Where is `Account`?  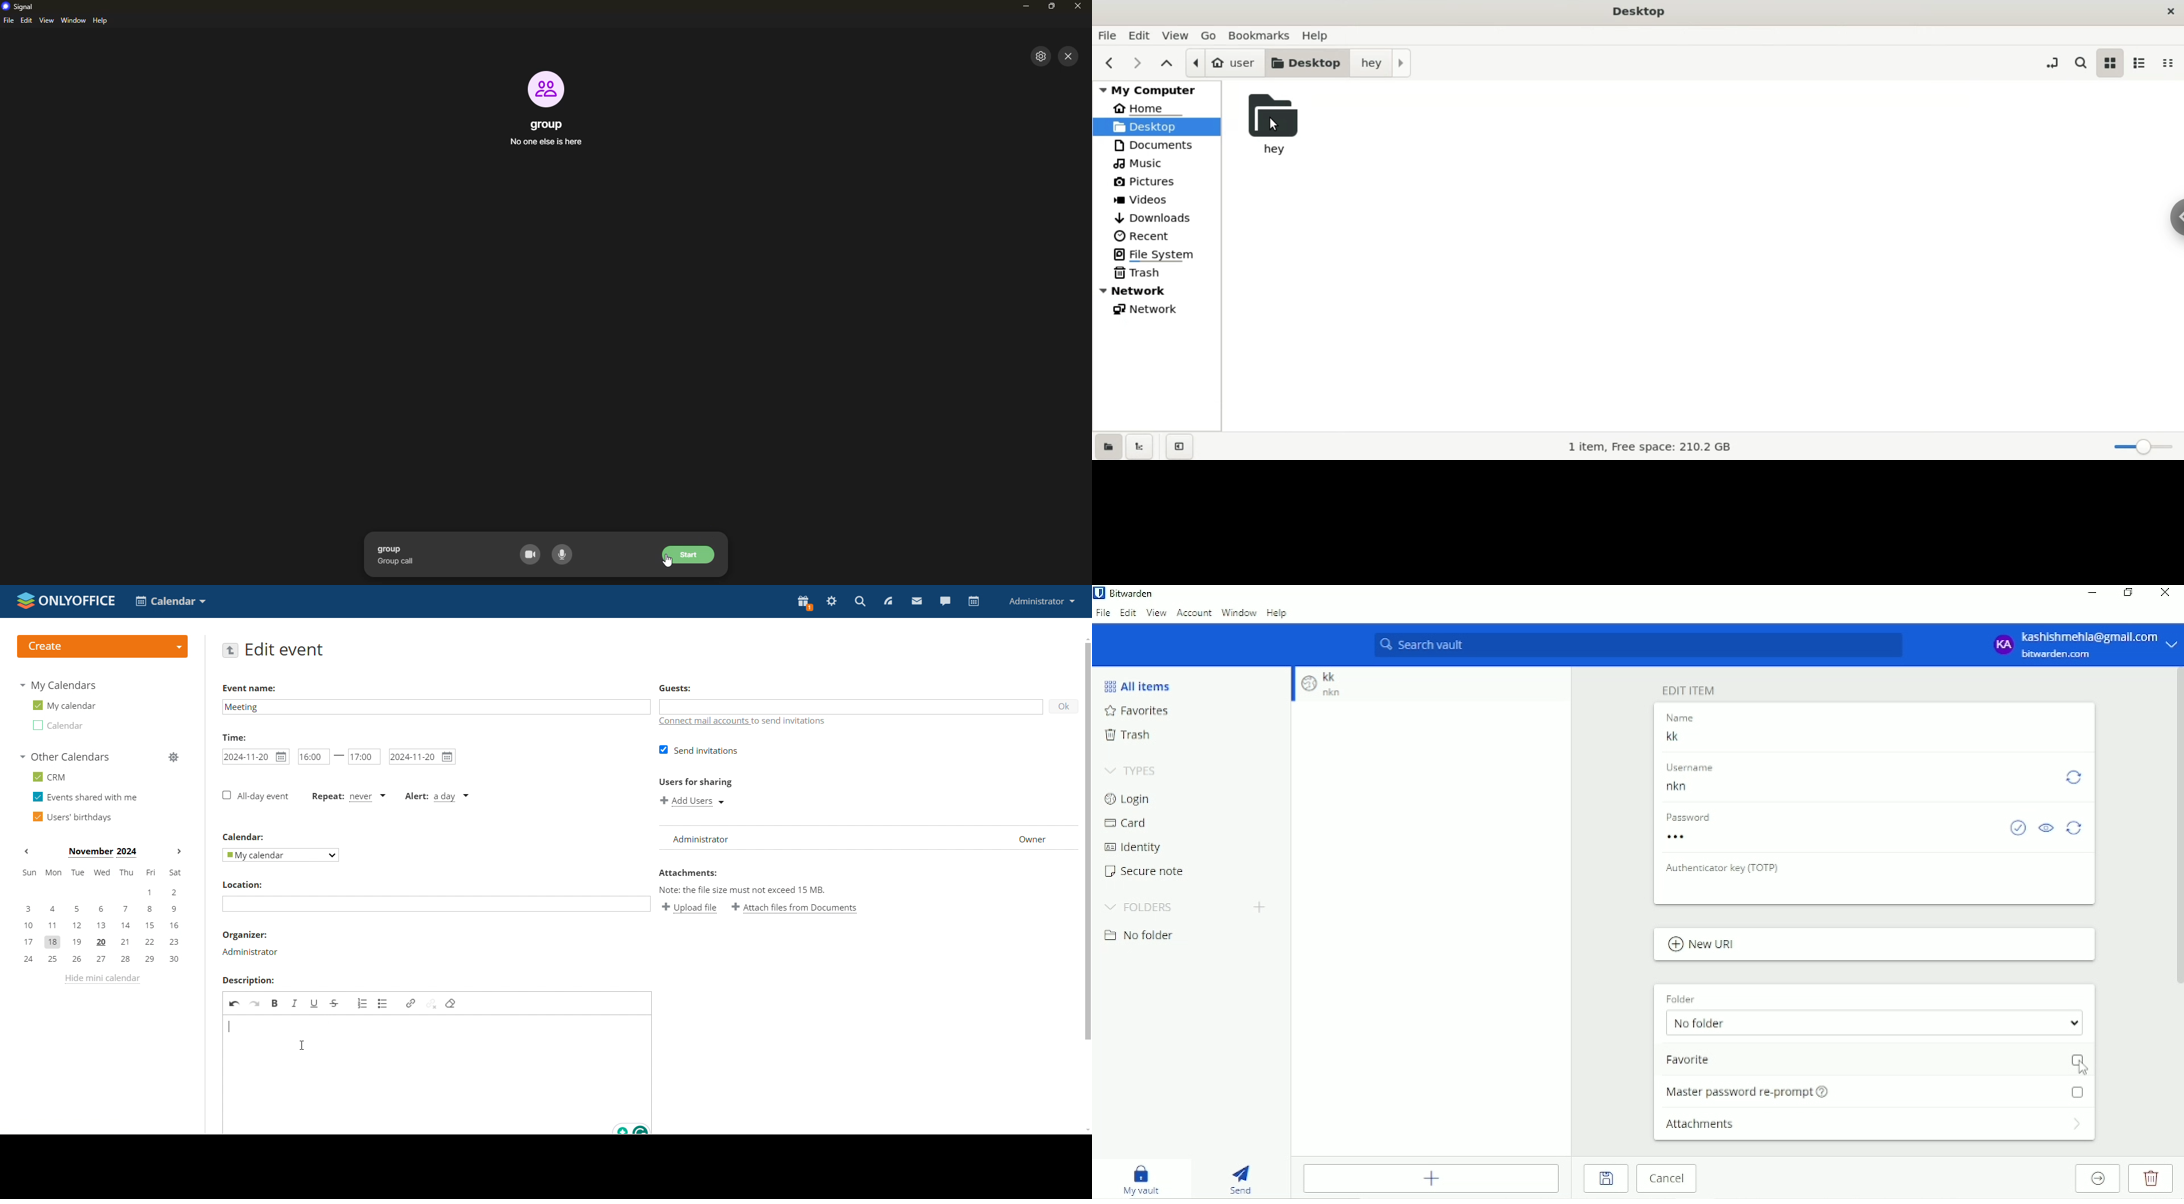 Account is located at coordinates (2084, 644).